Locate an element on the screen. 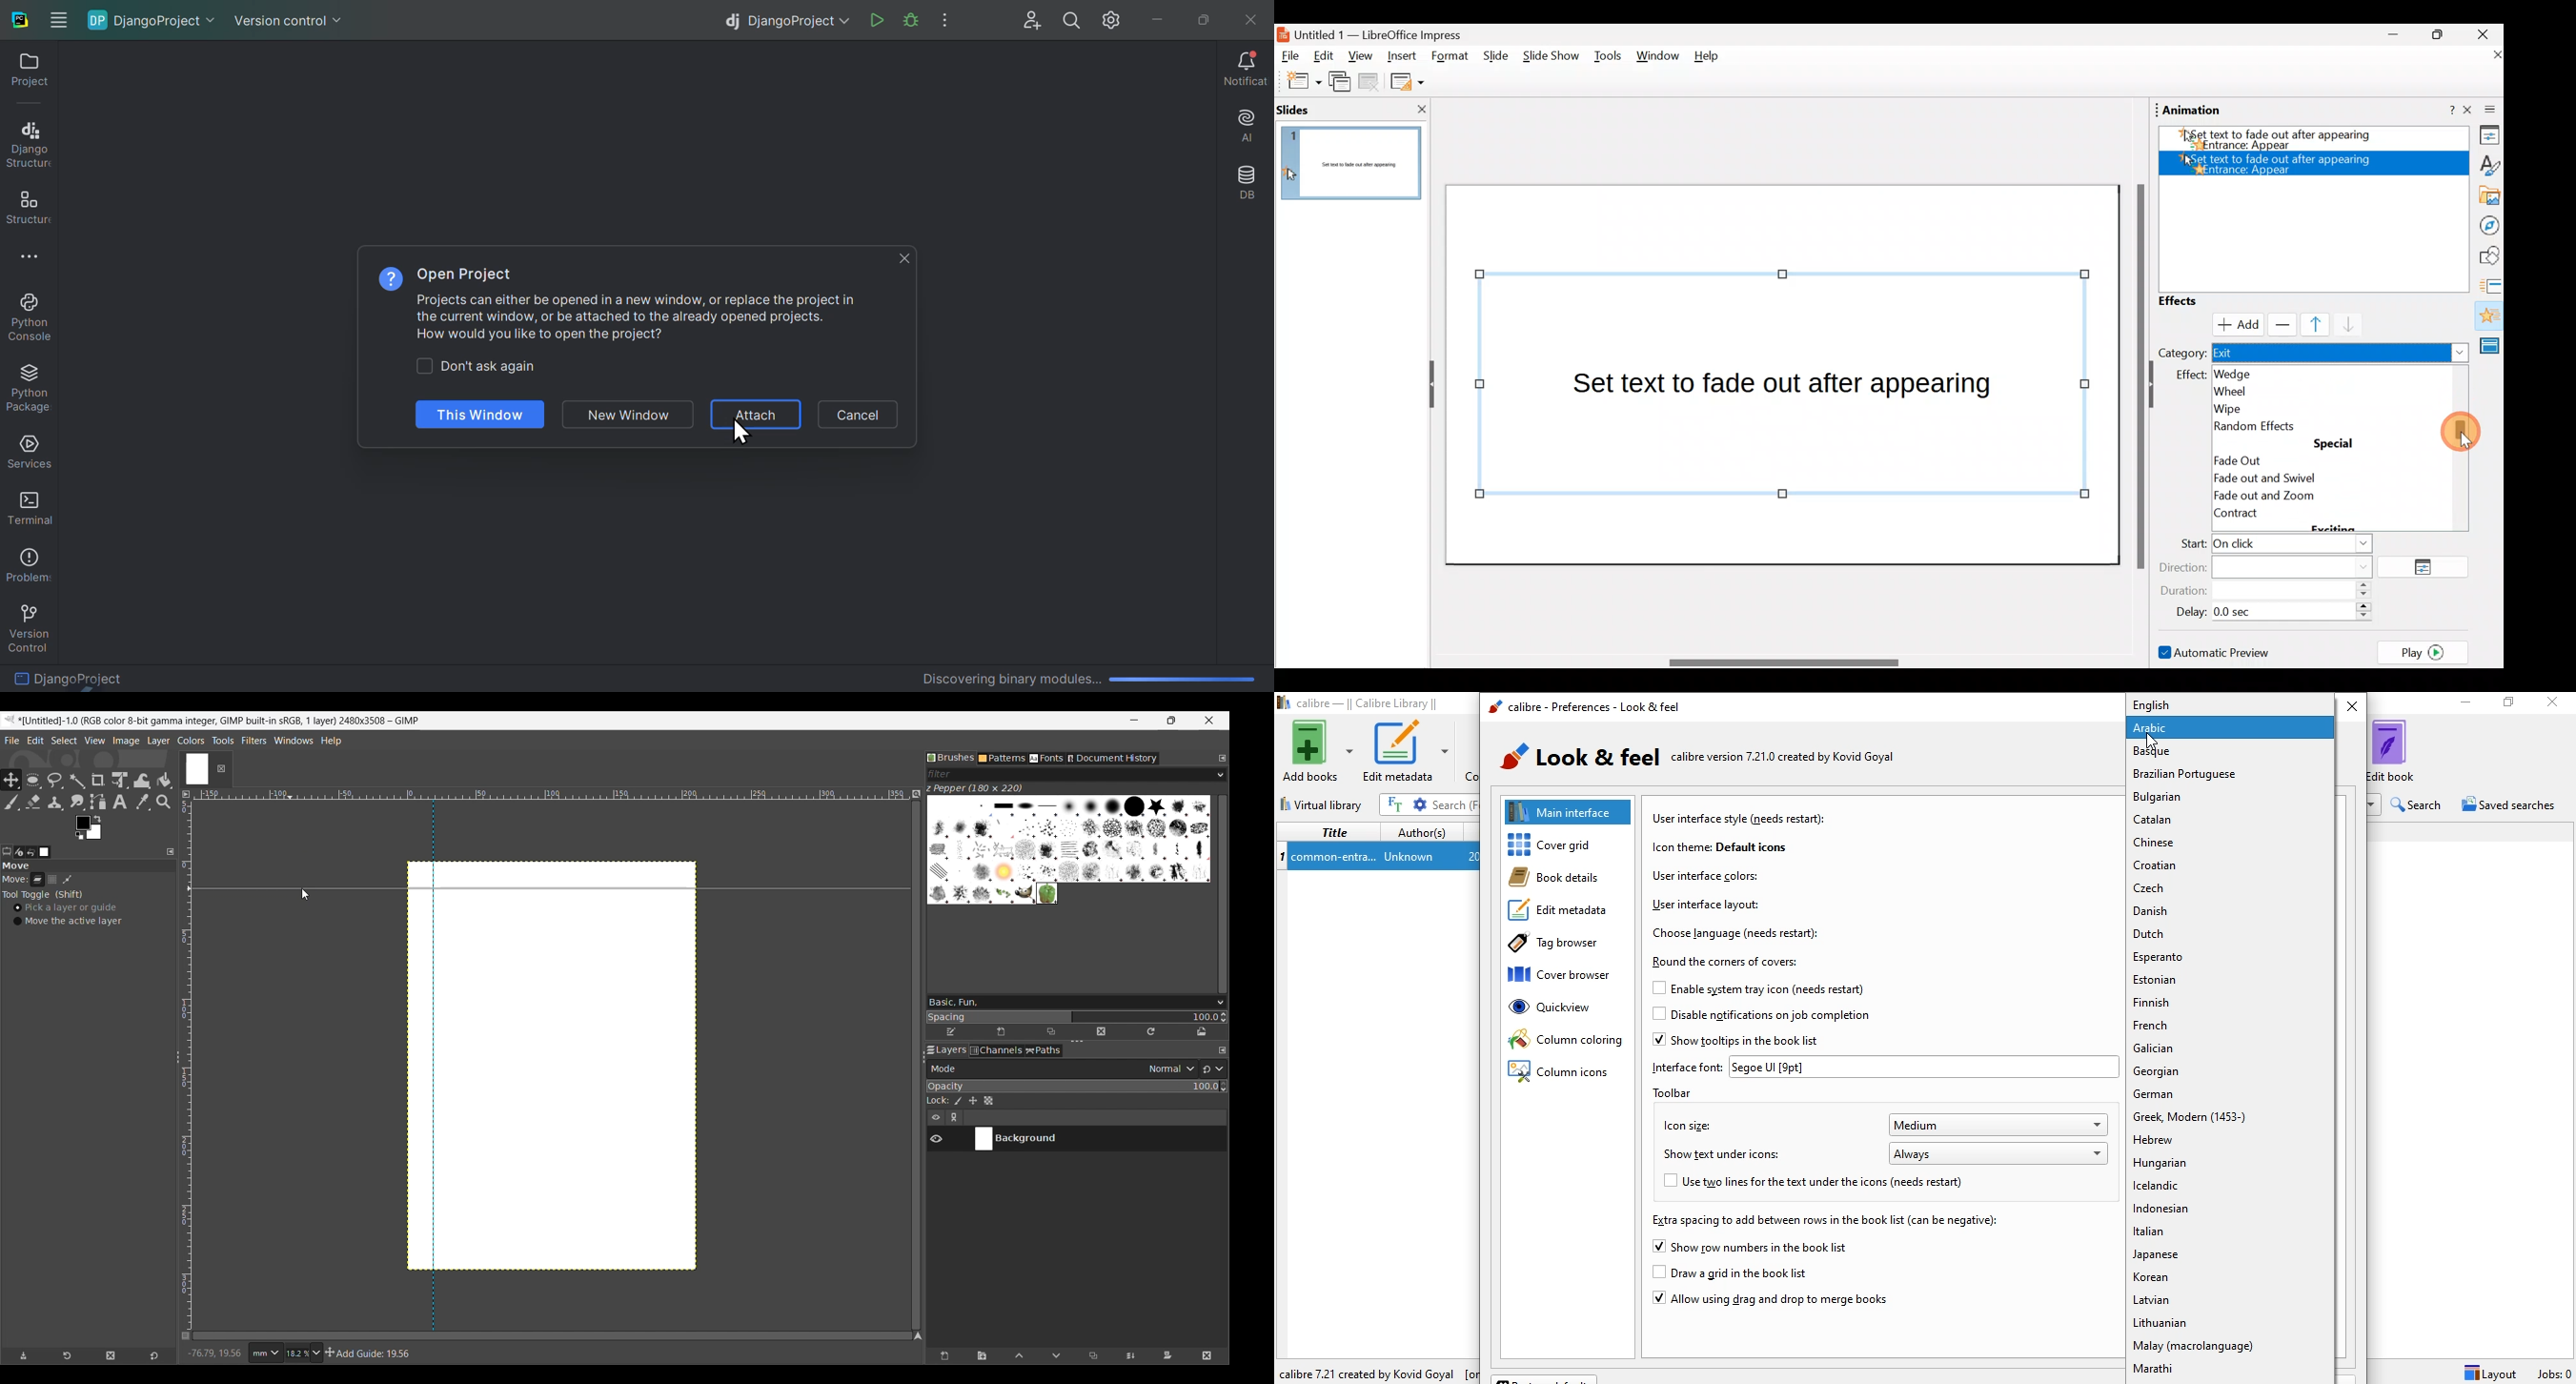  Layout is located at coordinates (2490, 1373).